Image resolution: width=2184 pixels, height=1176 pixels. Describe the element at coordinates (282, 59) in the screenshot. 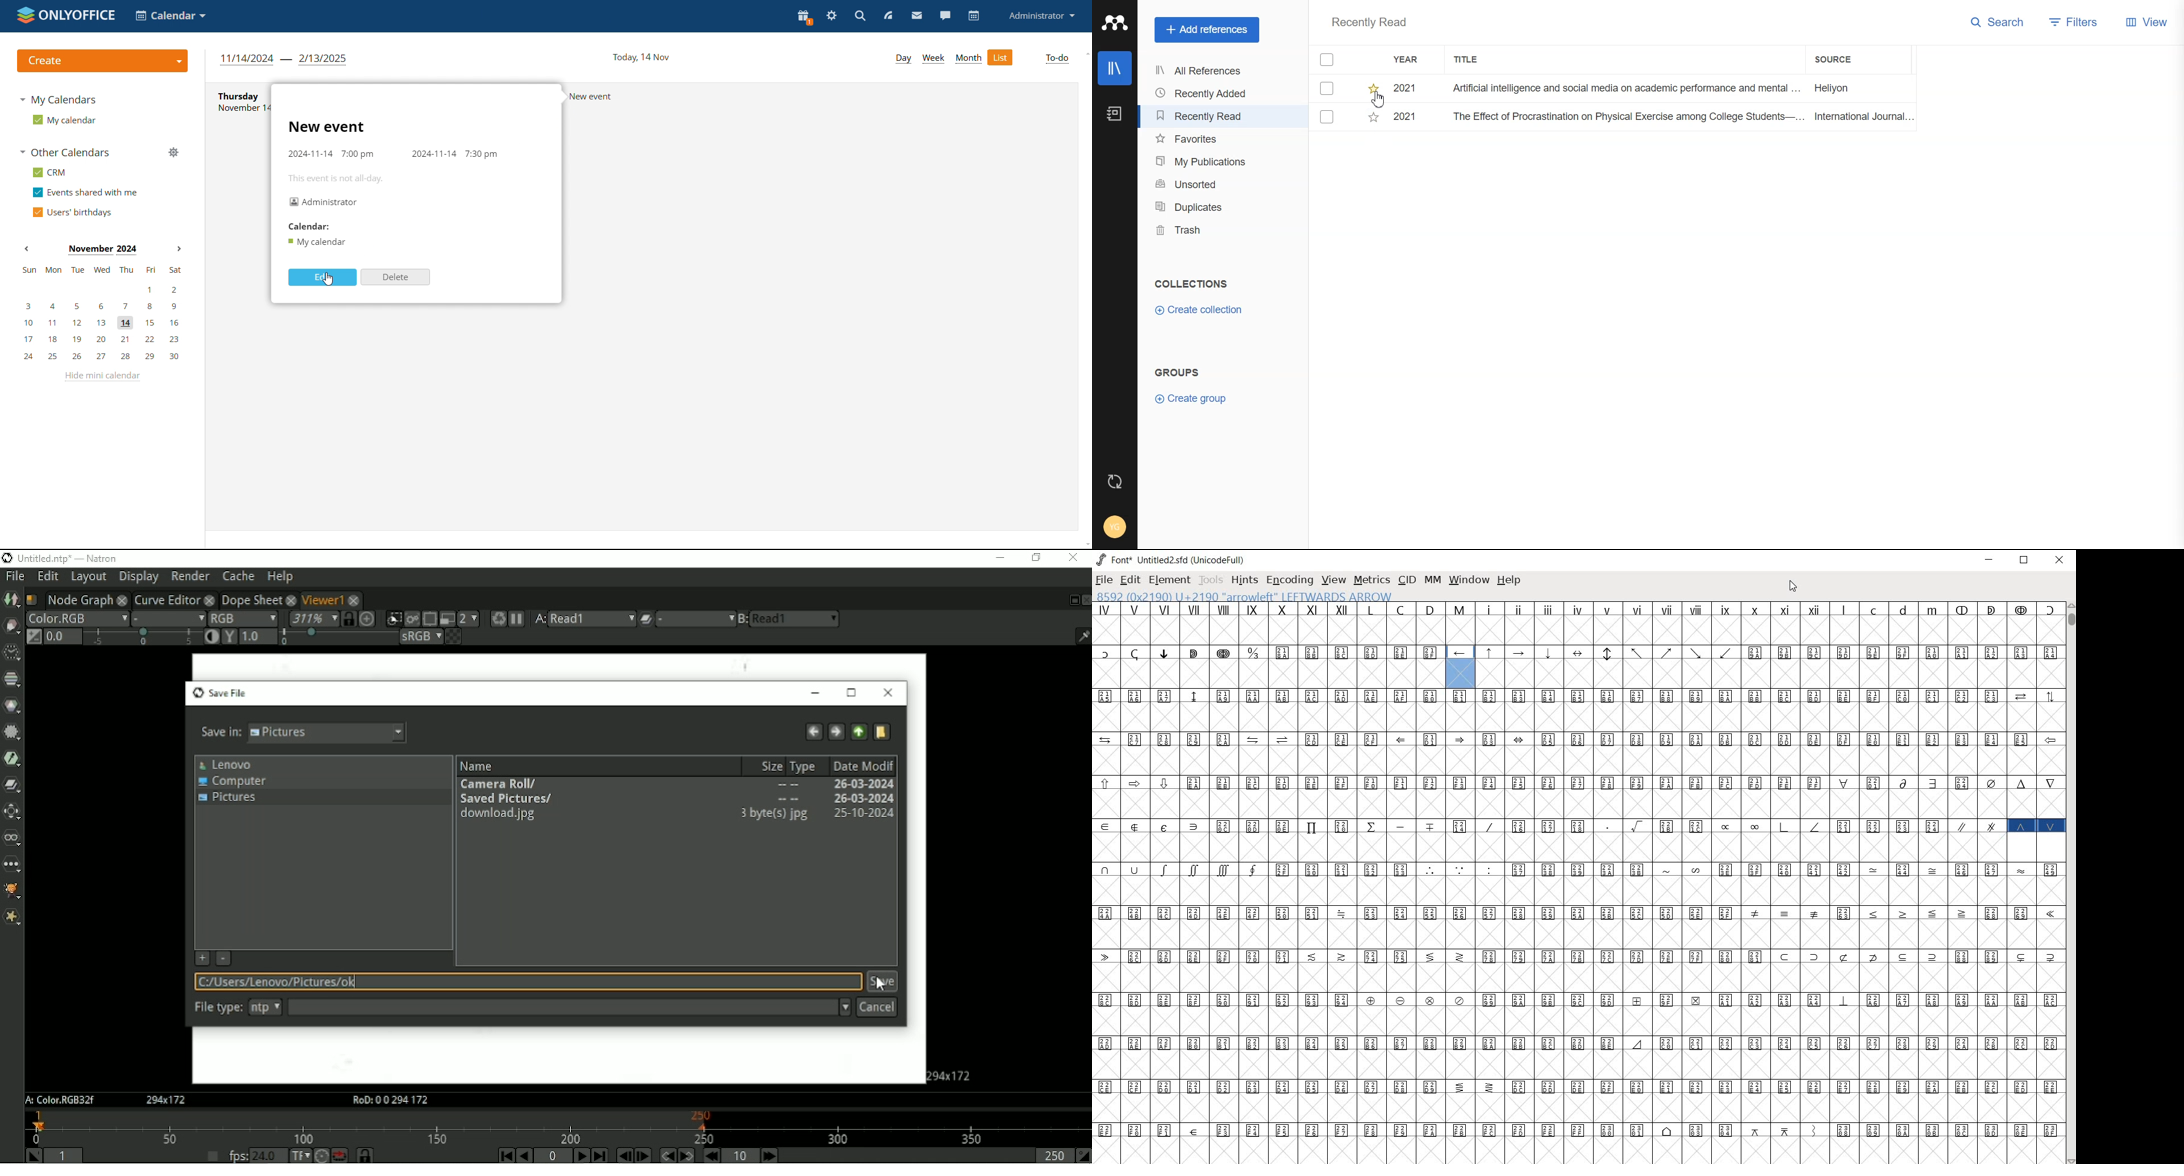

I see `duration of the list view` at that location.